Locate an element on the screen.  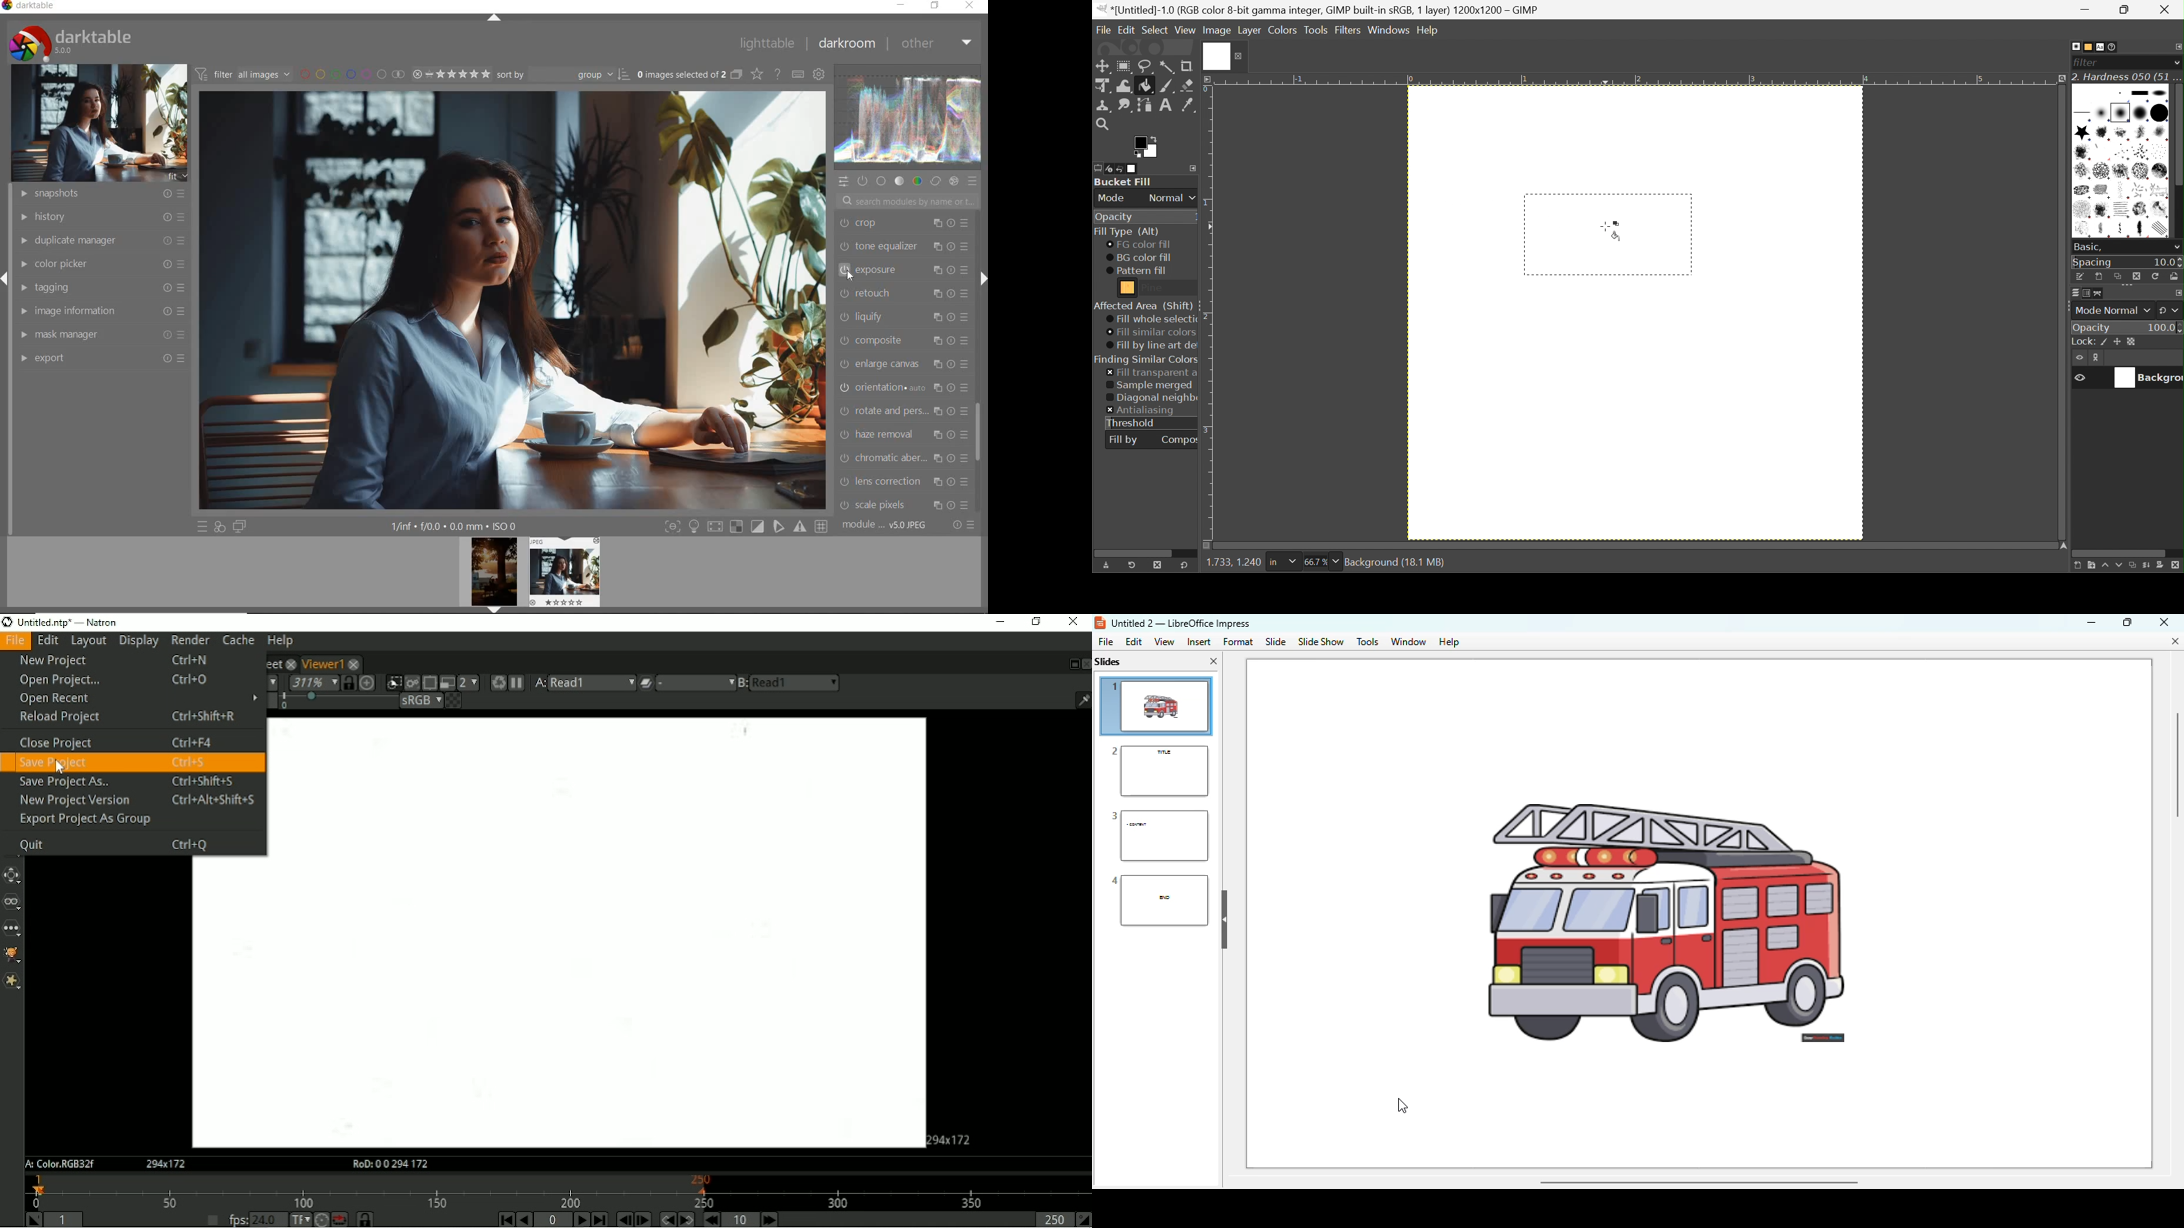
ROTATE AND is located at coordinates (902, 412).